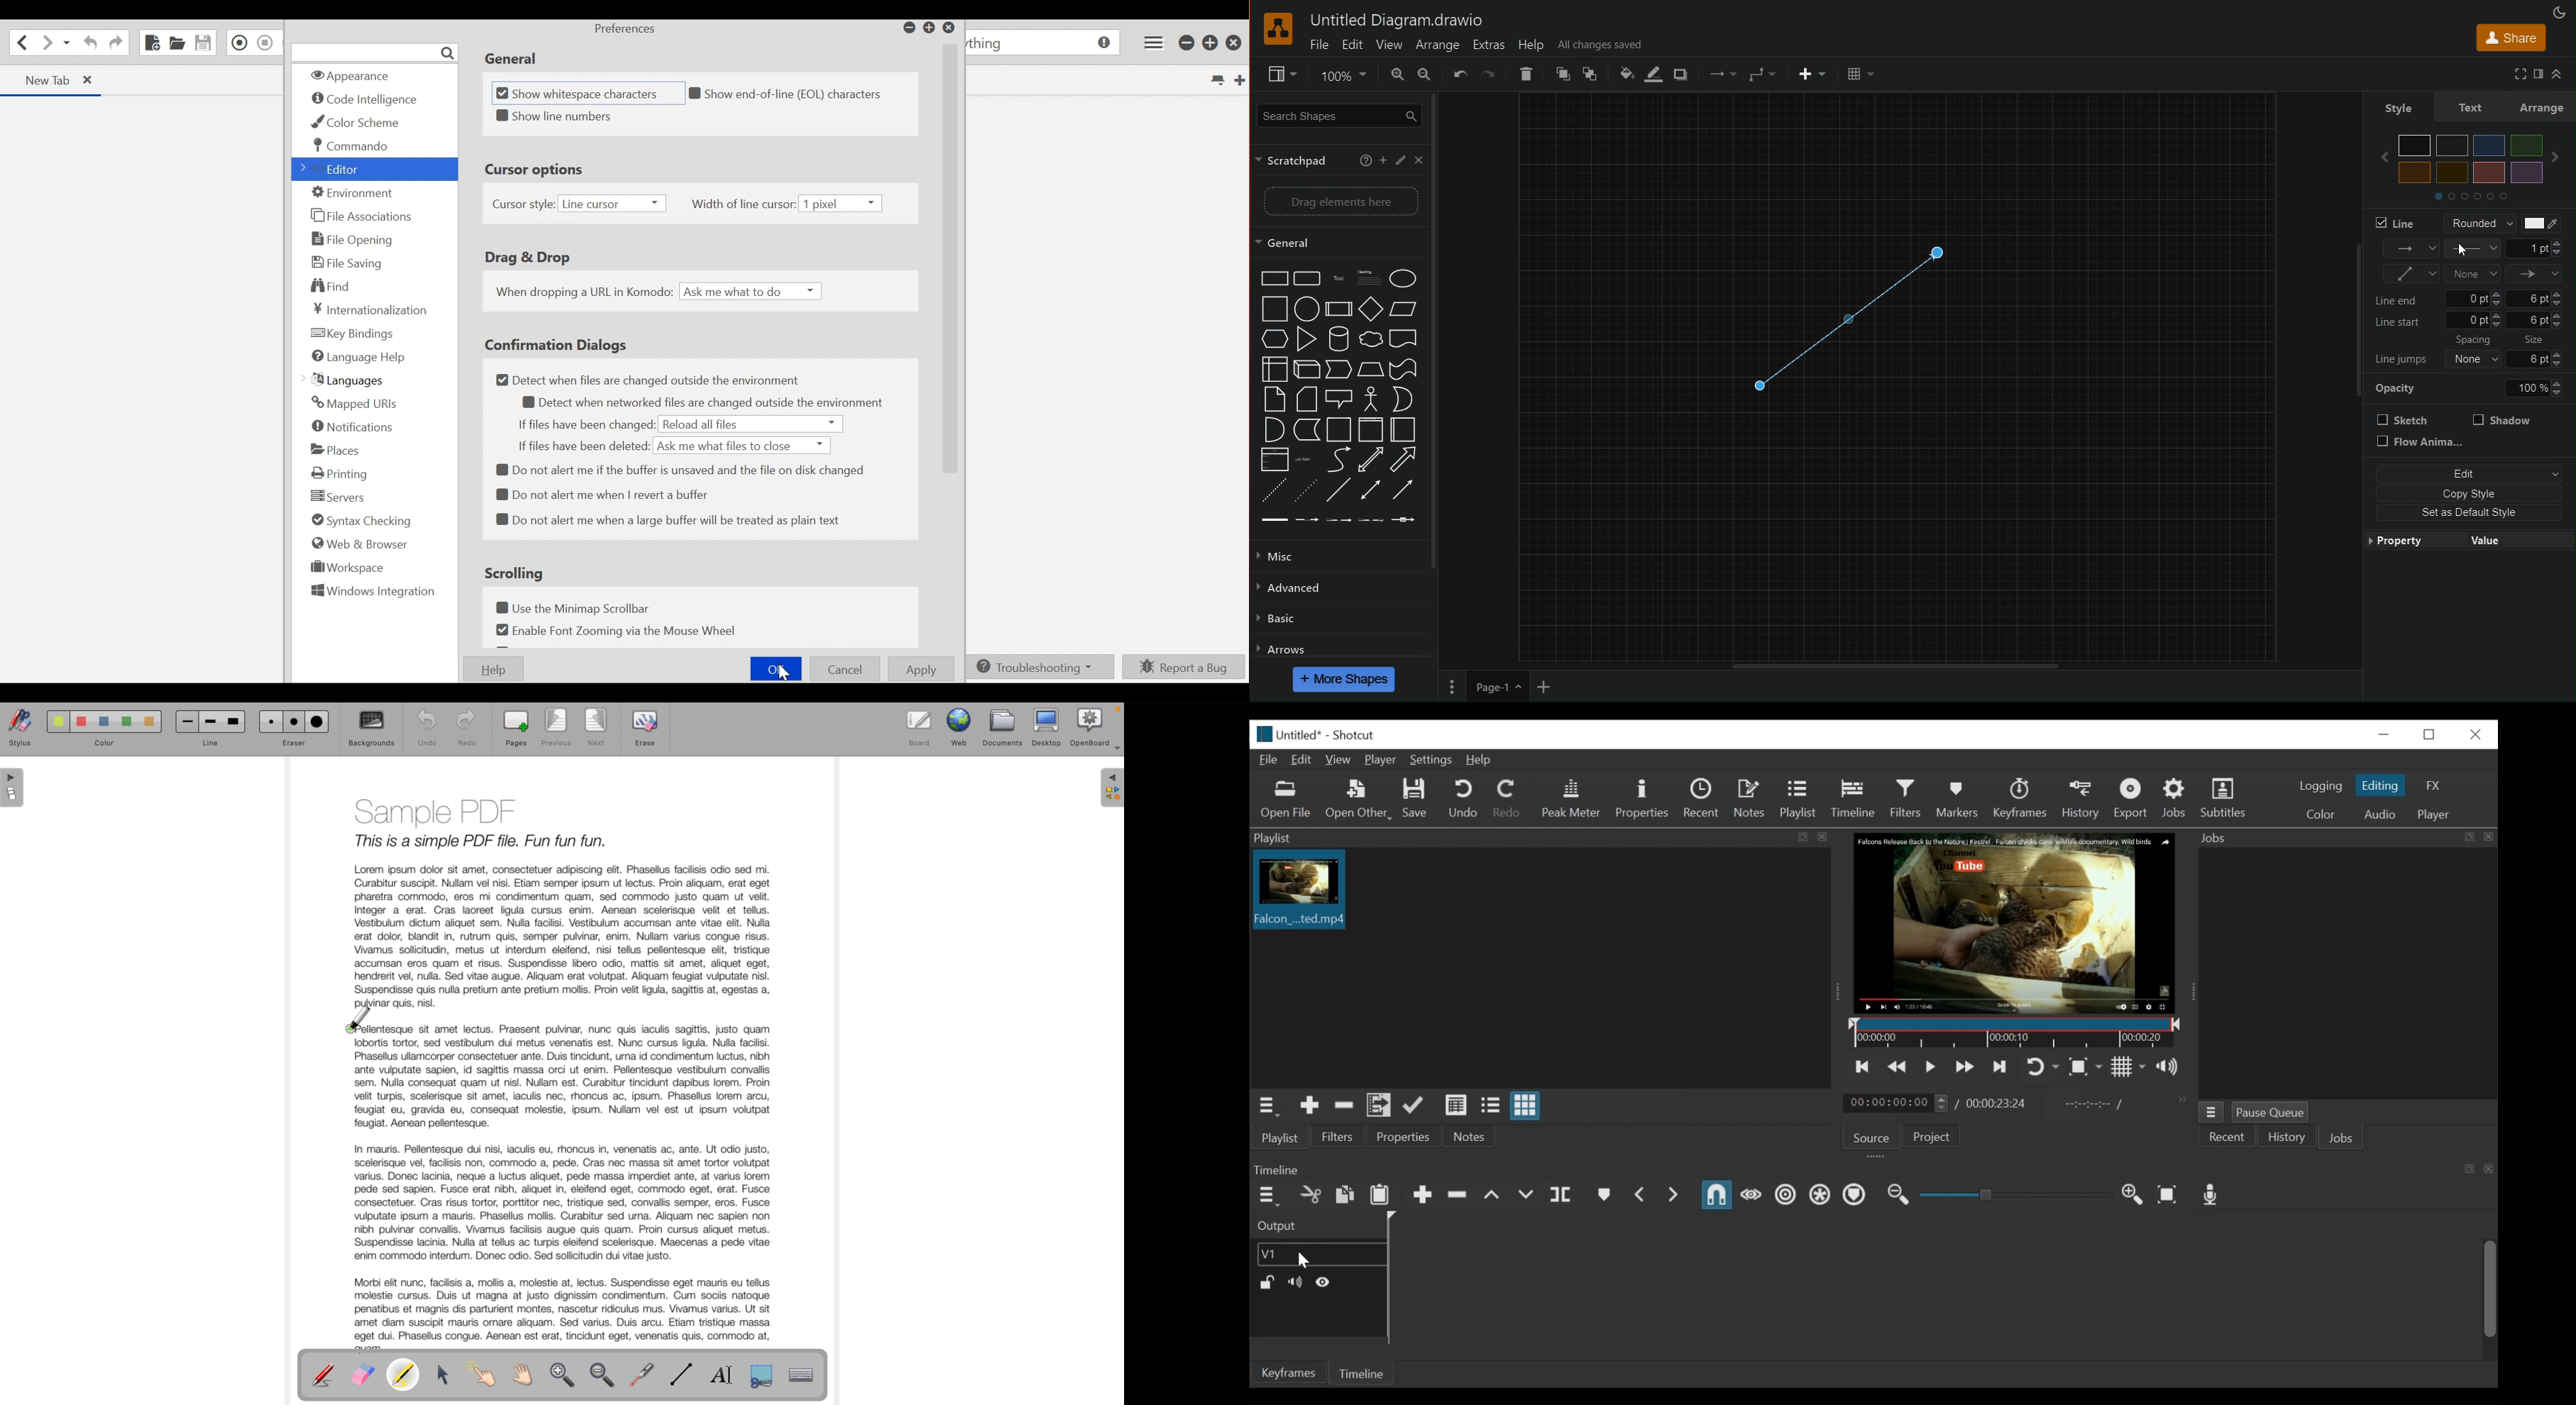 This screenshot has width=2576, height=1428. Describe the element at coordinates (1529, 74) in the screenshot. I see `Delete` at that location.